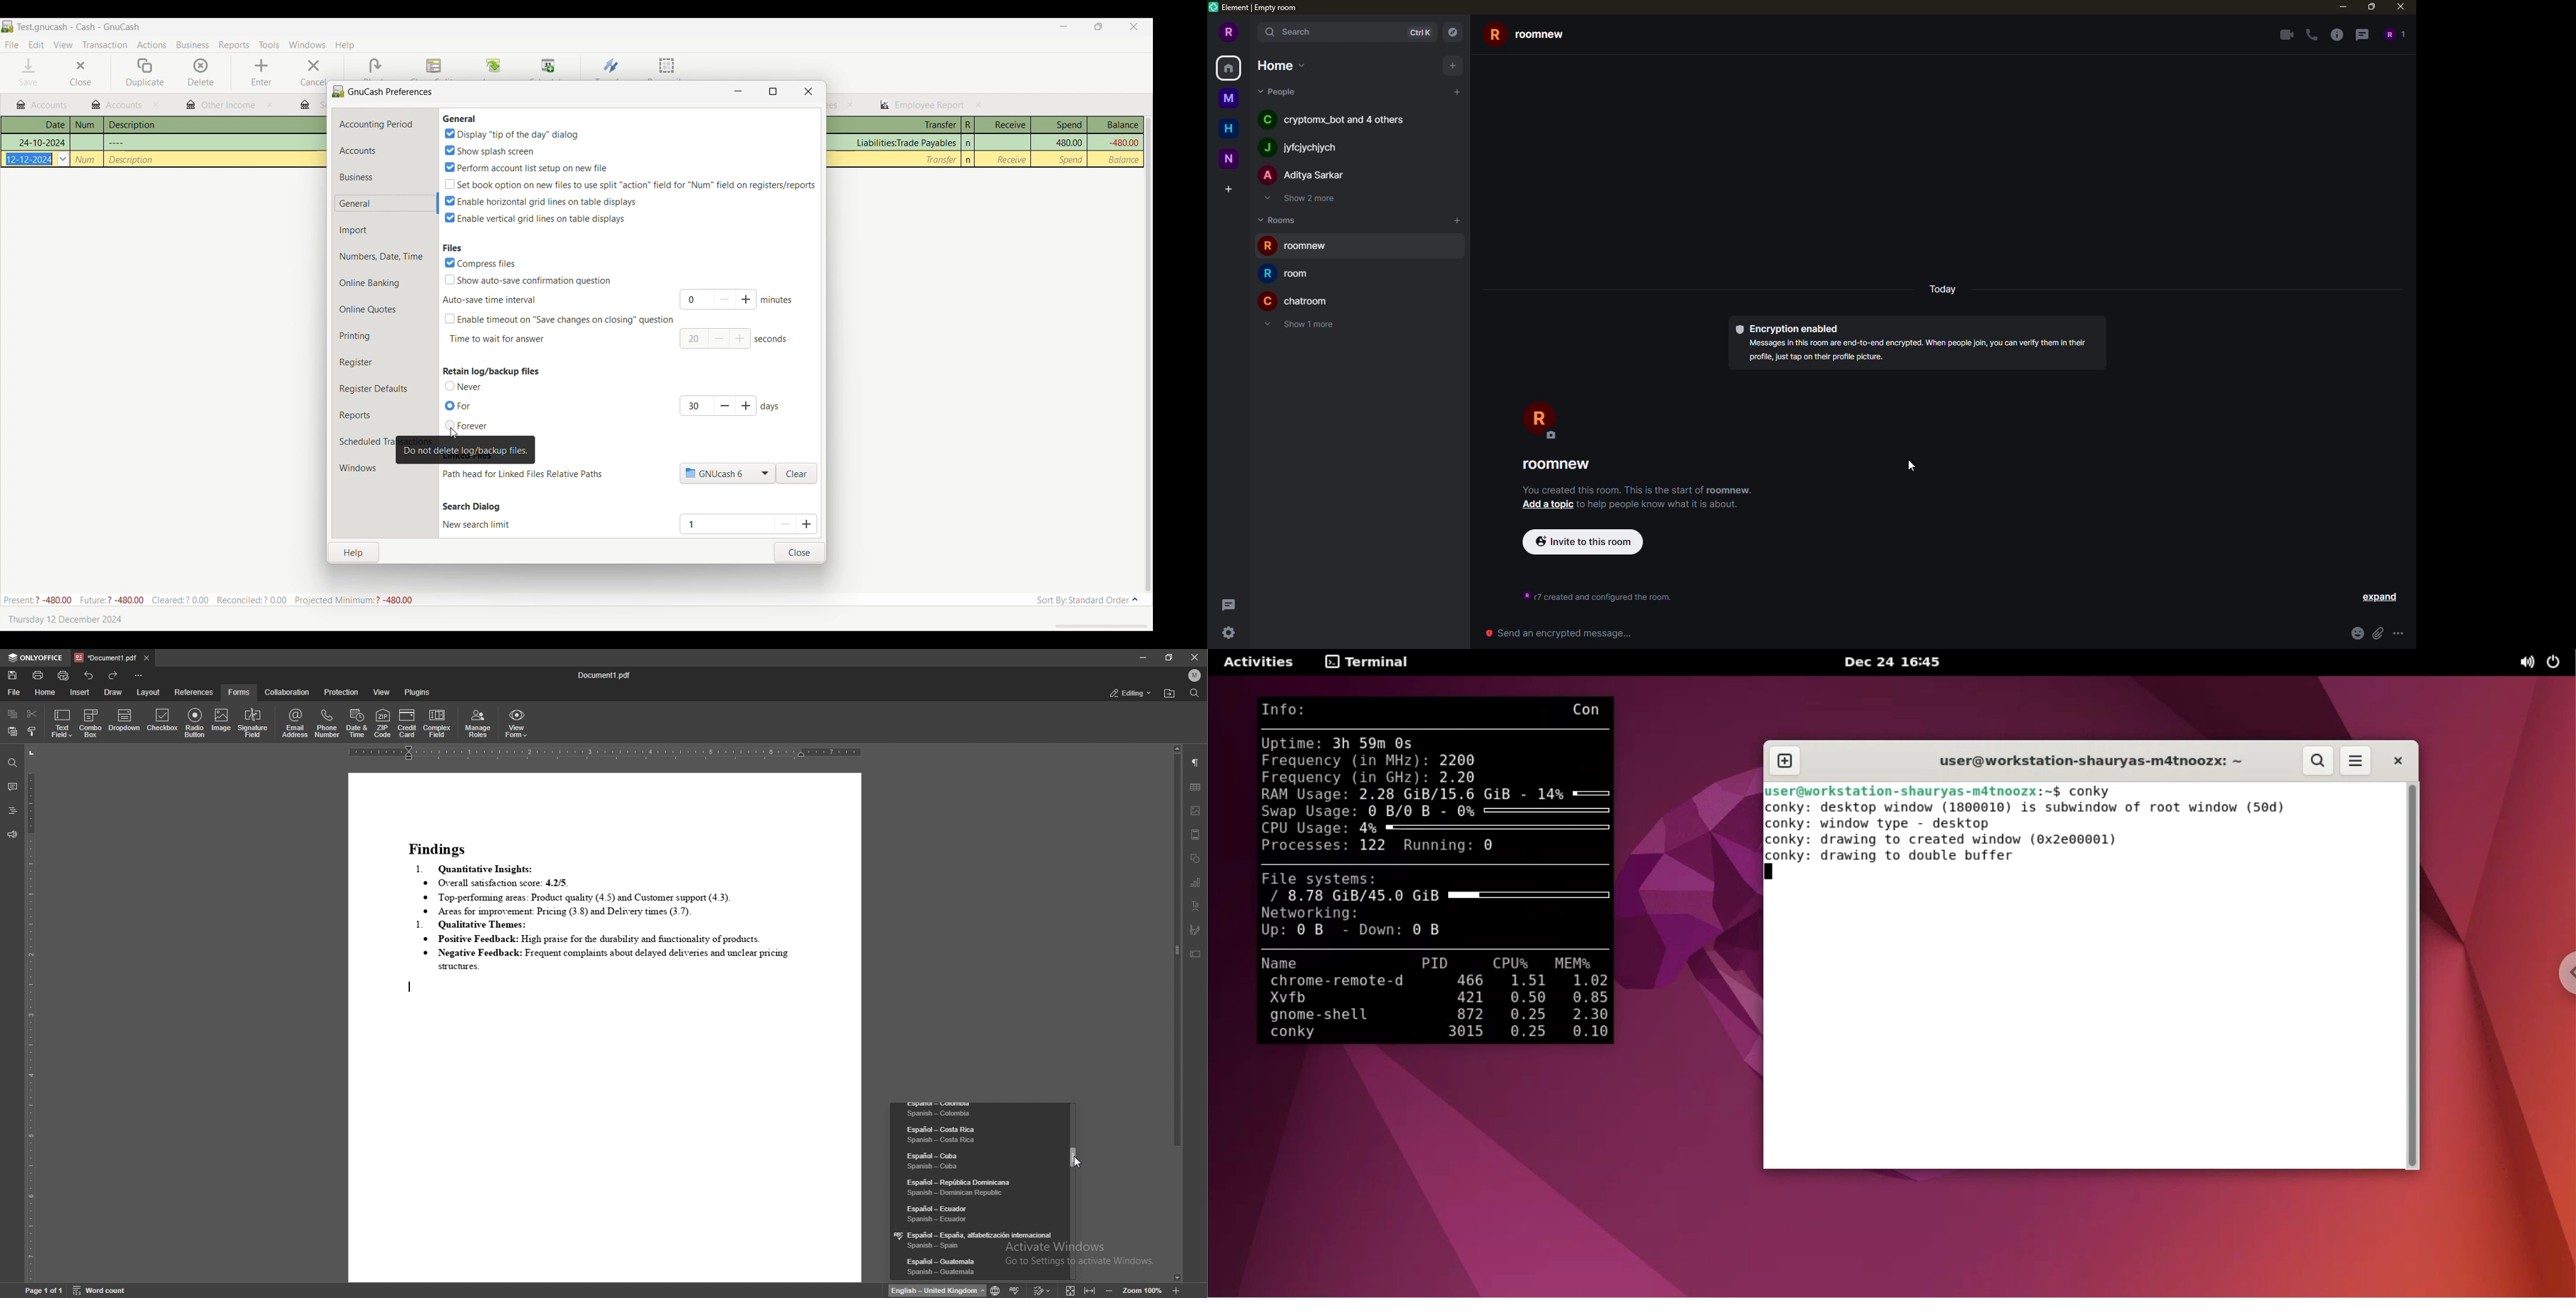  I want to click on Scheduled transactions, so click(366, 442).